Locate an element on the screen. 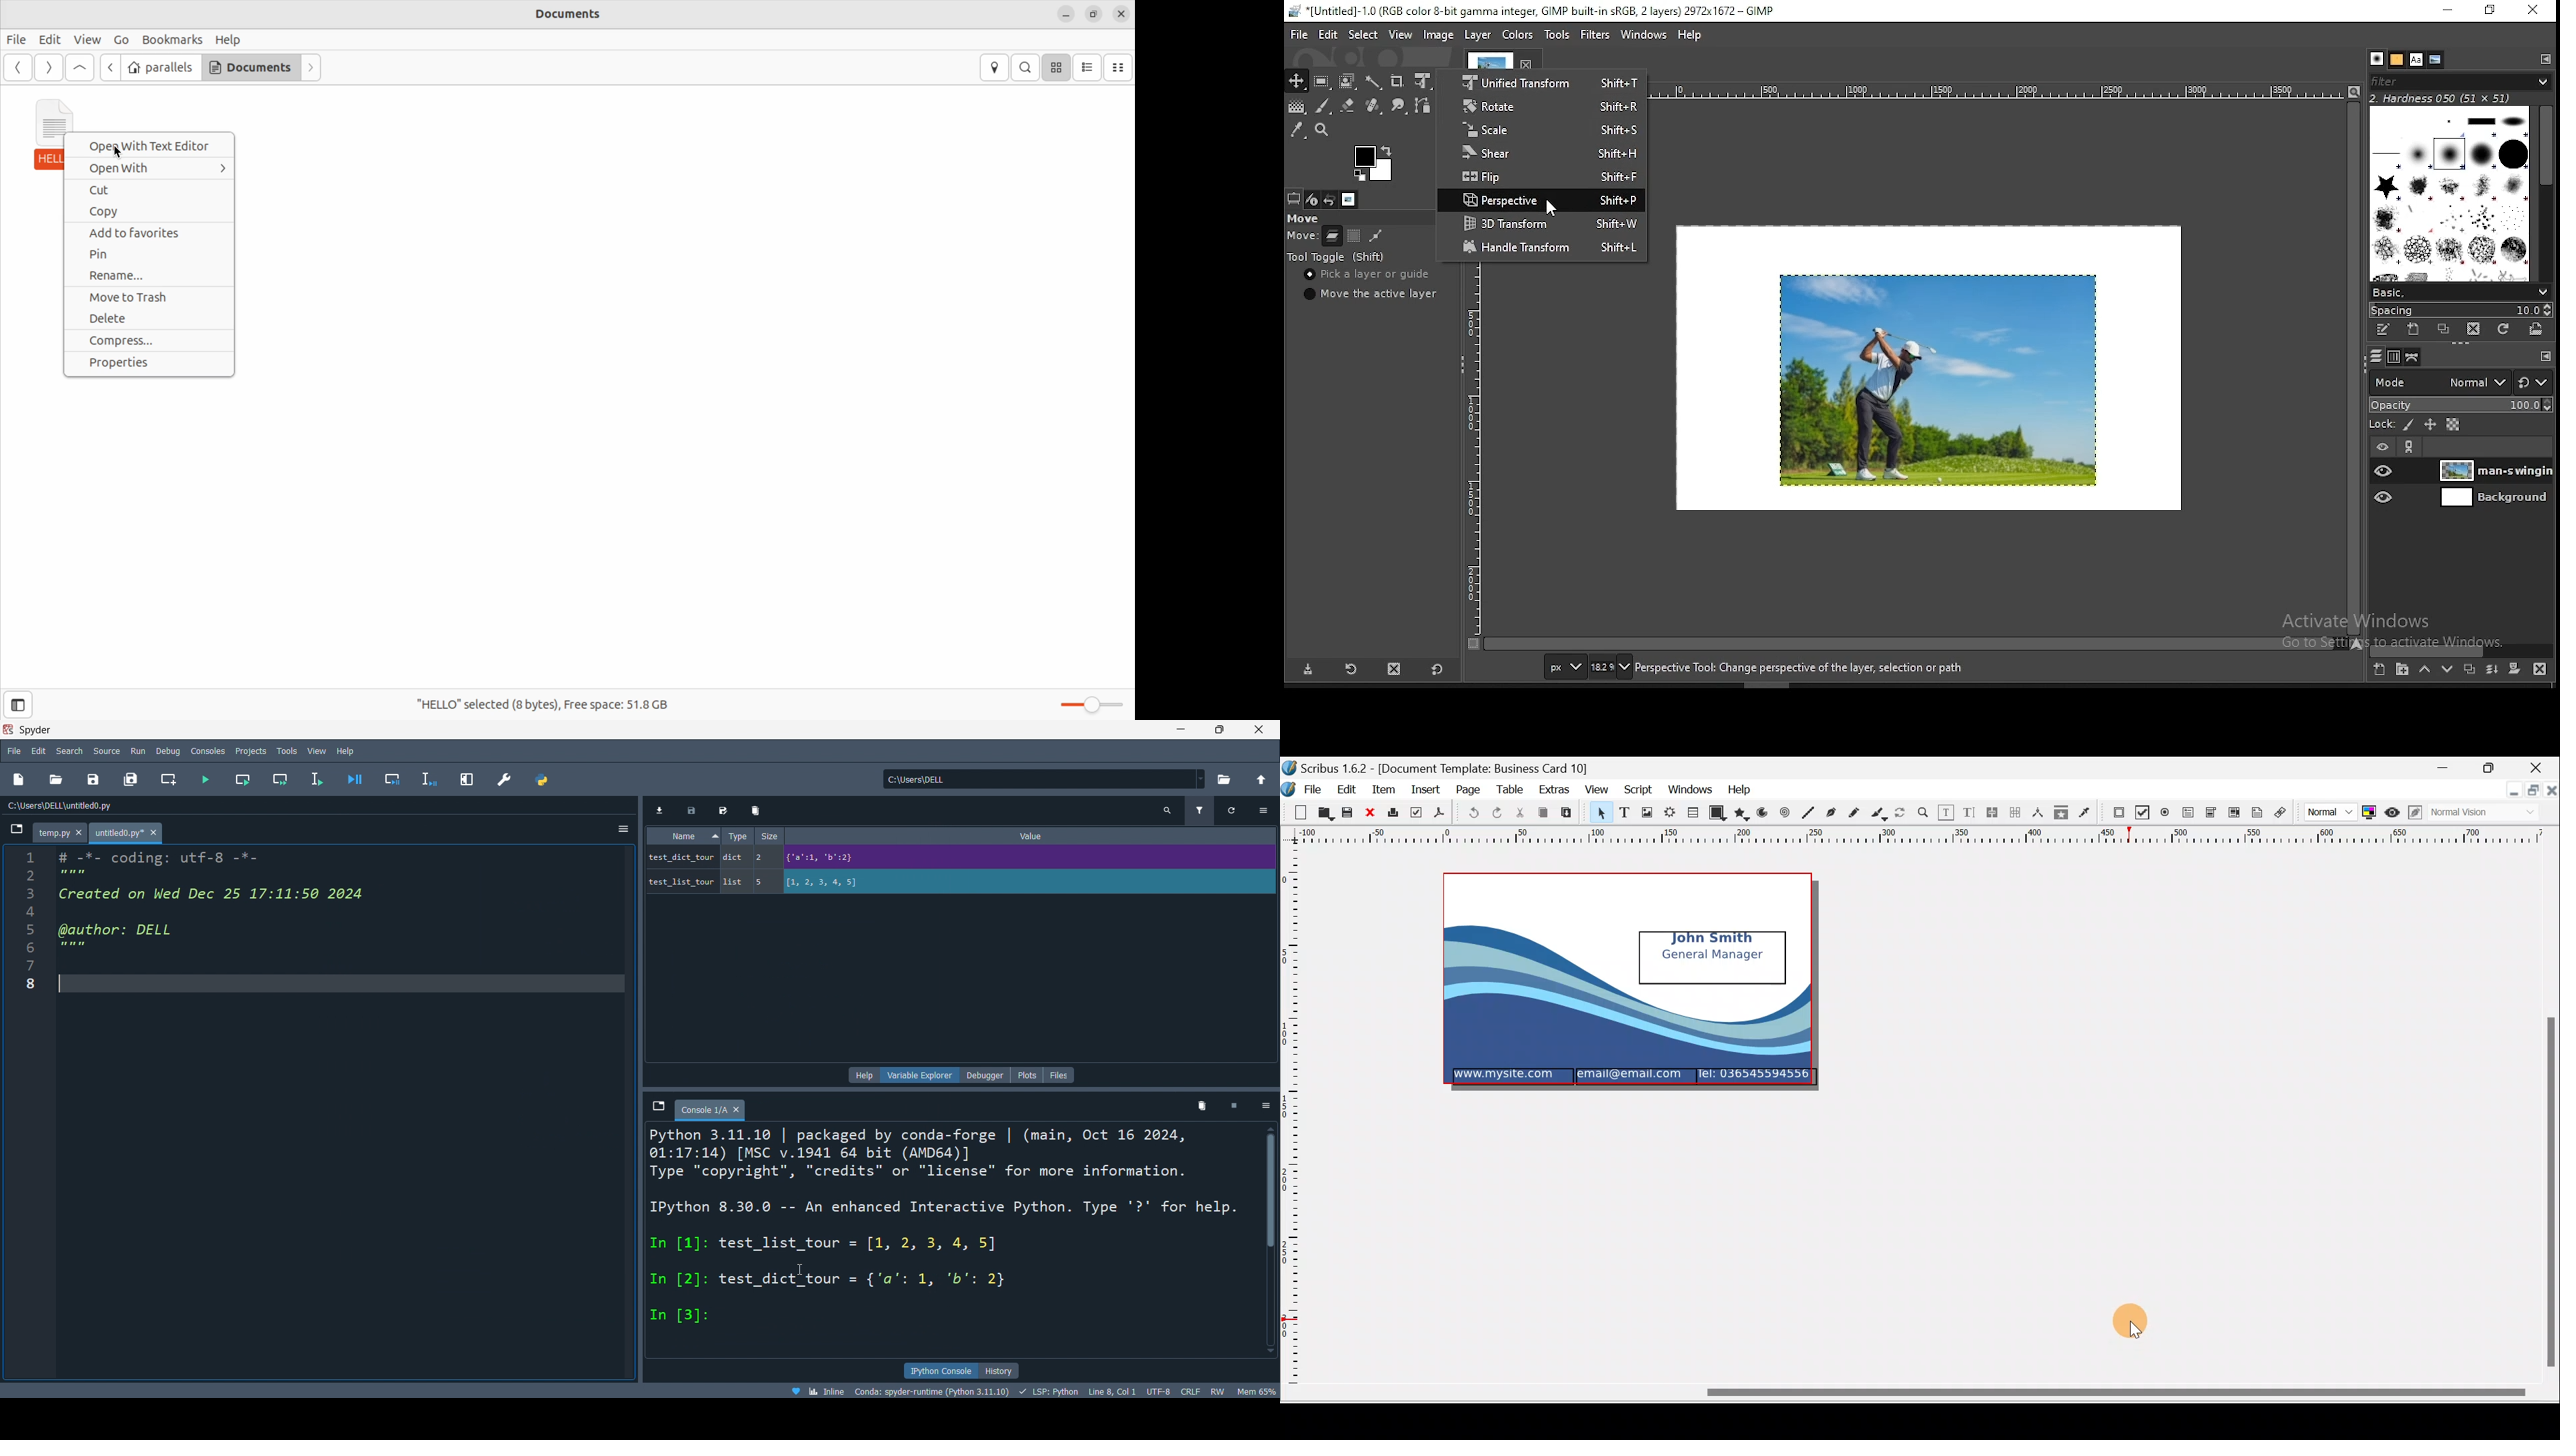 The width and height of the screenshot is (2576, 1456). Close is located at coordinates (1371, 813).